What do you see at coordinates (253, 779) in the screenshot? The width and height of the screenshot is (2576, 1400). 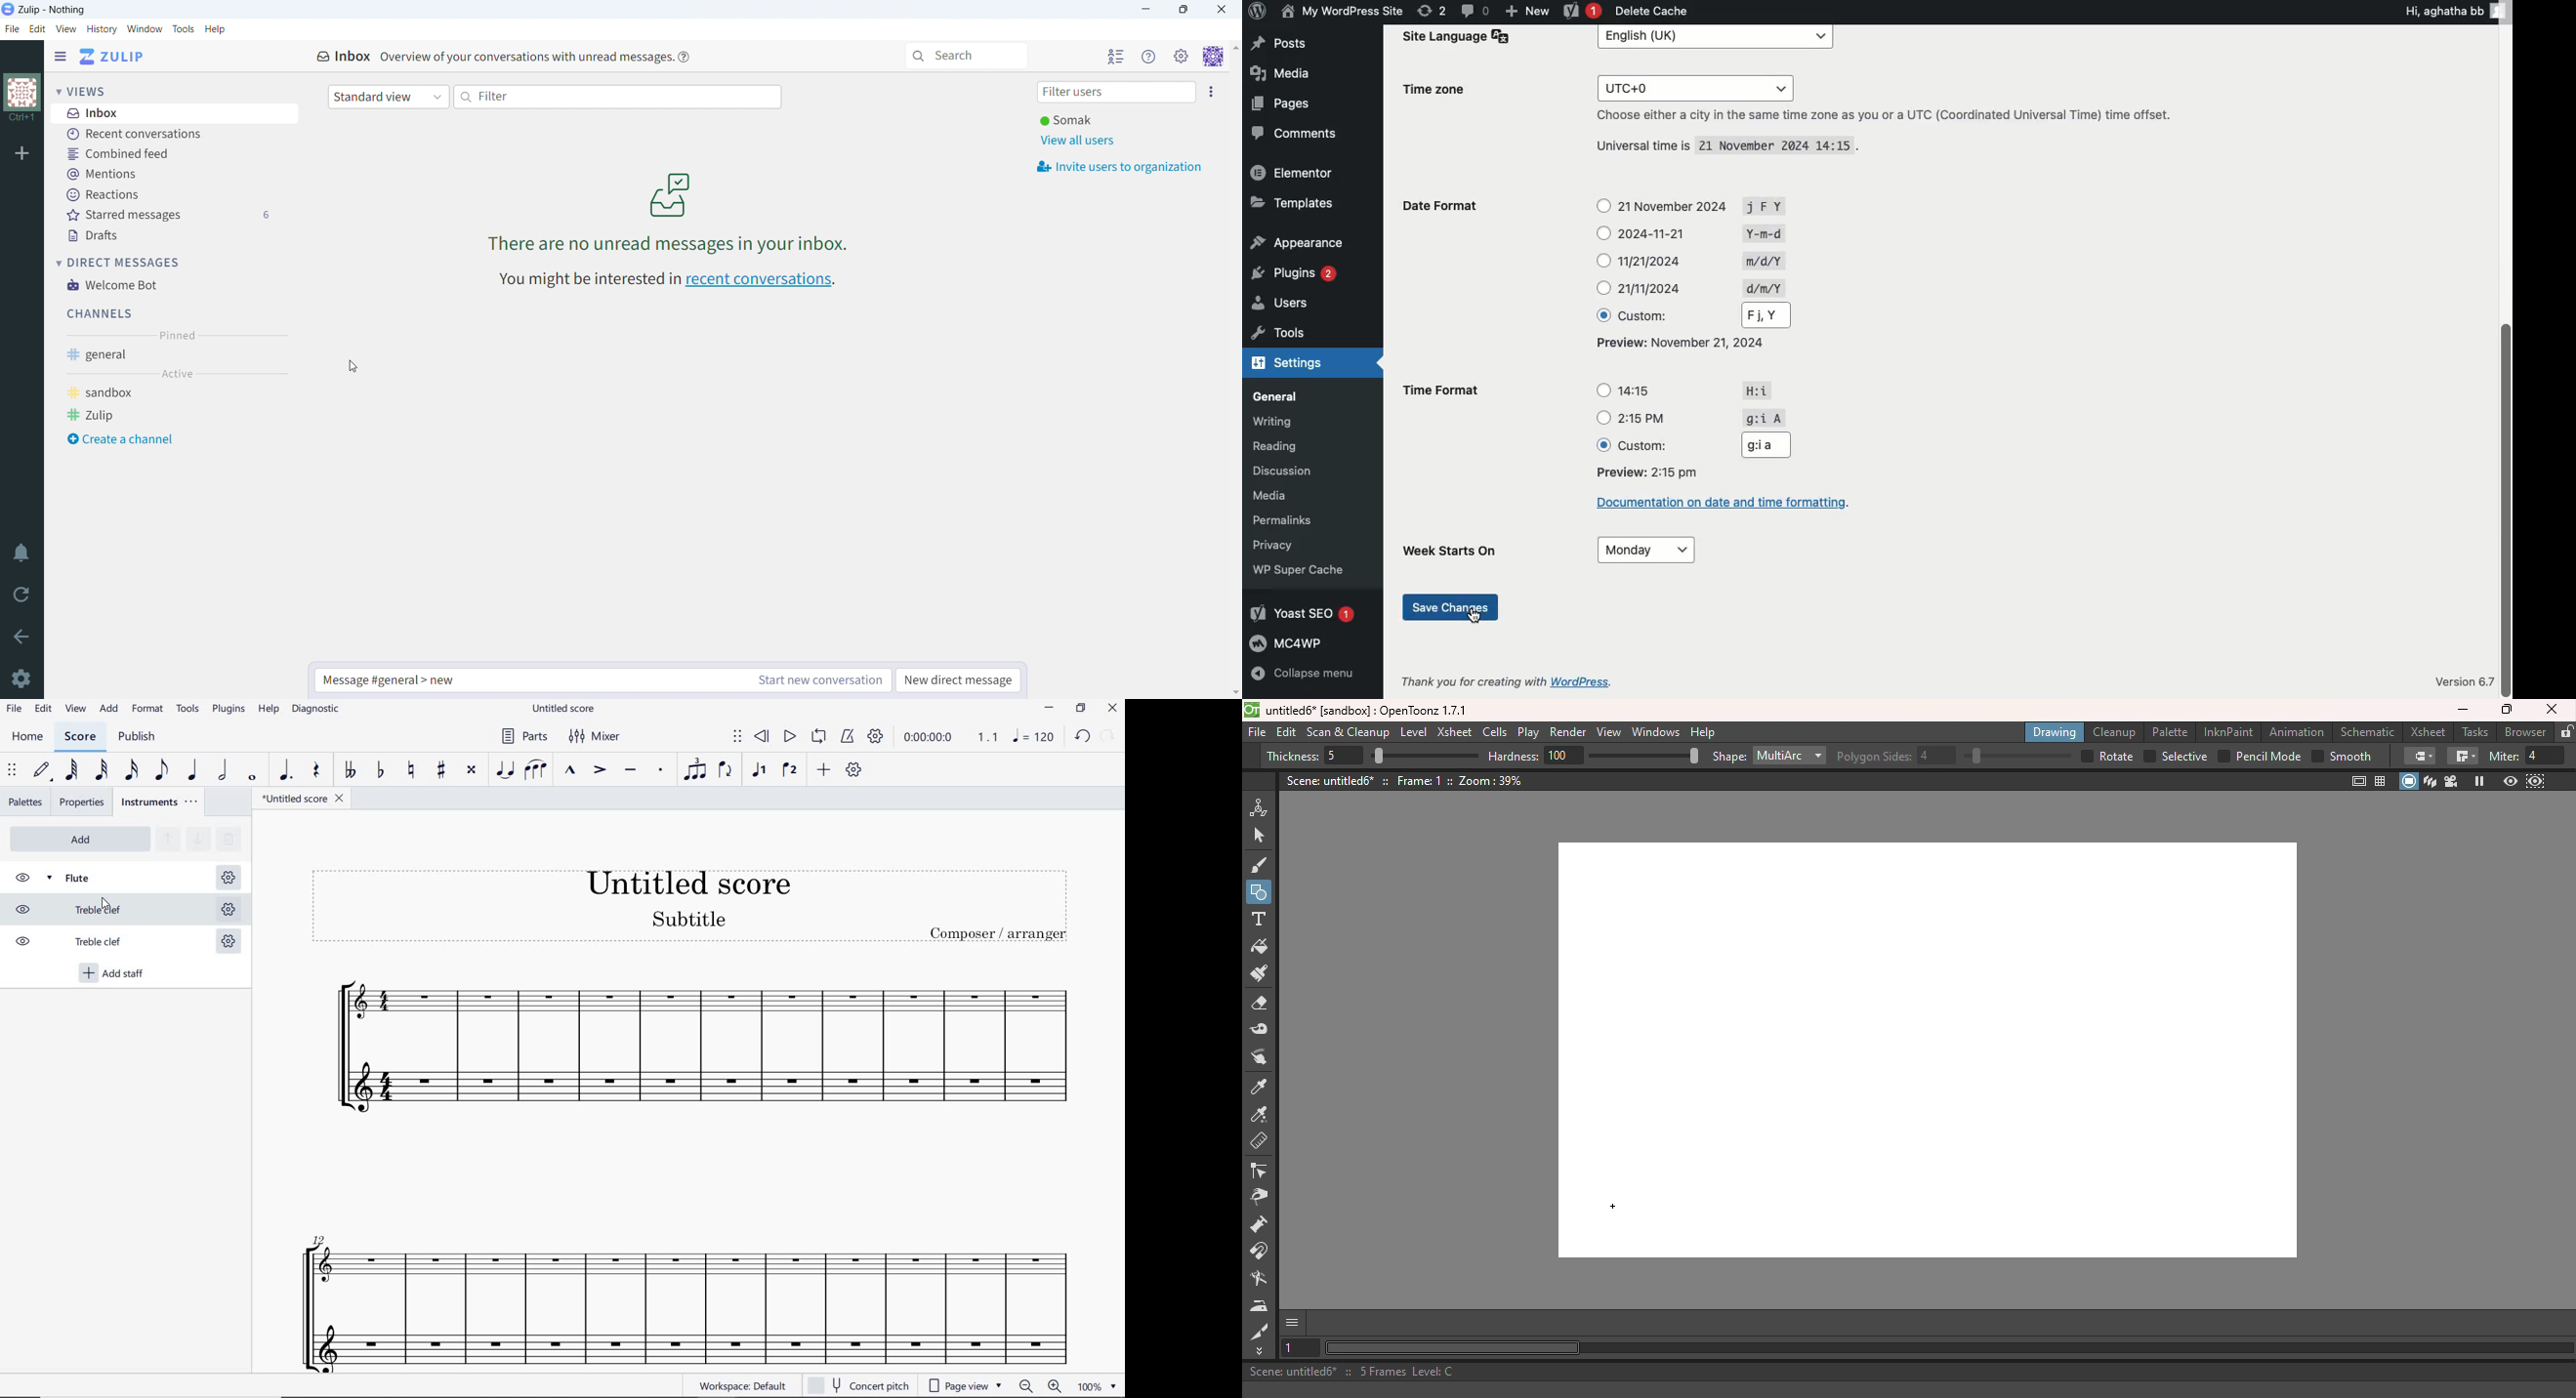 I see `WHOLE NOTE` at bounding box center [253, 779].